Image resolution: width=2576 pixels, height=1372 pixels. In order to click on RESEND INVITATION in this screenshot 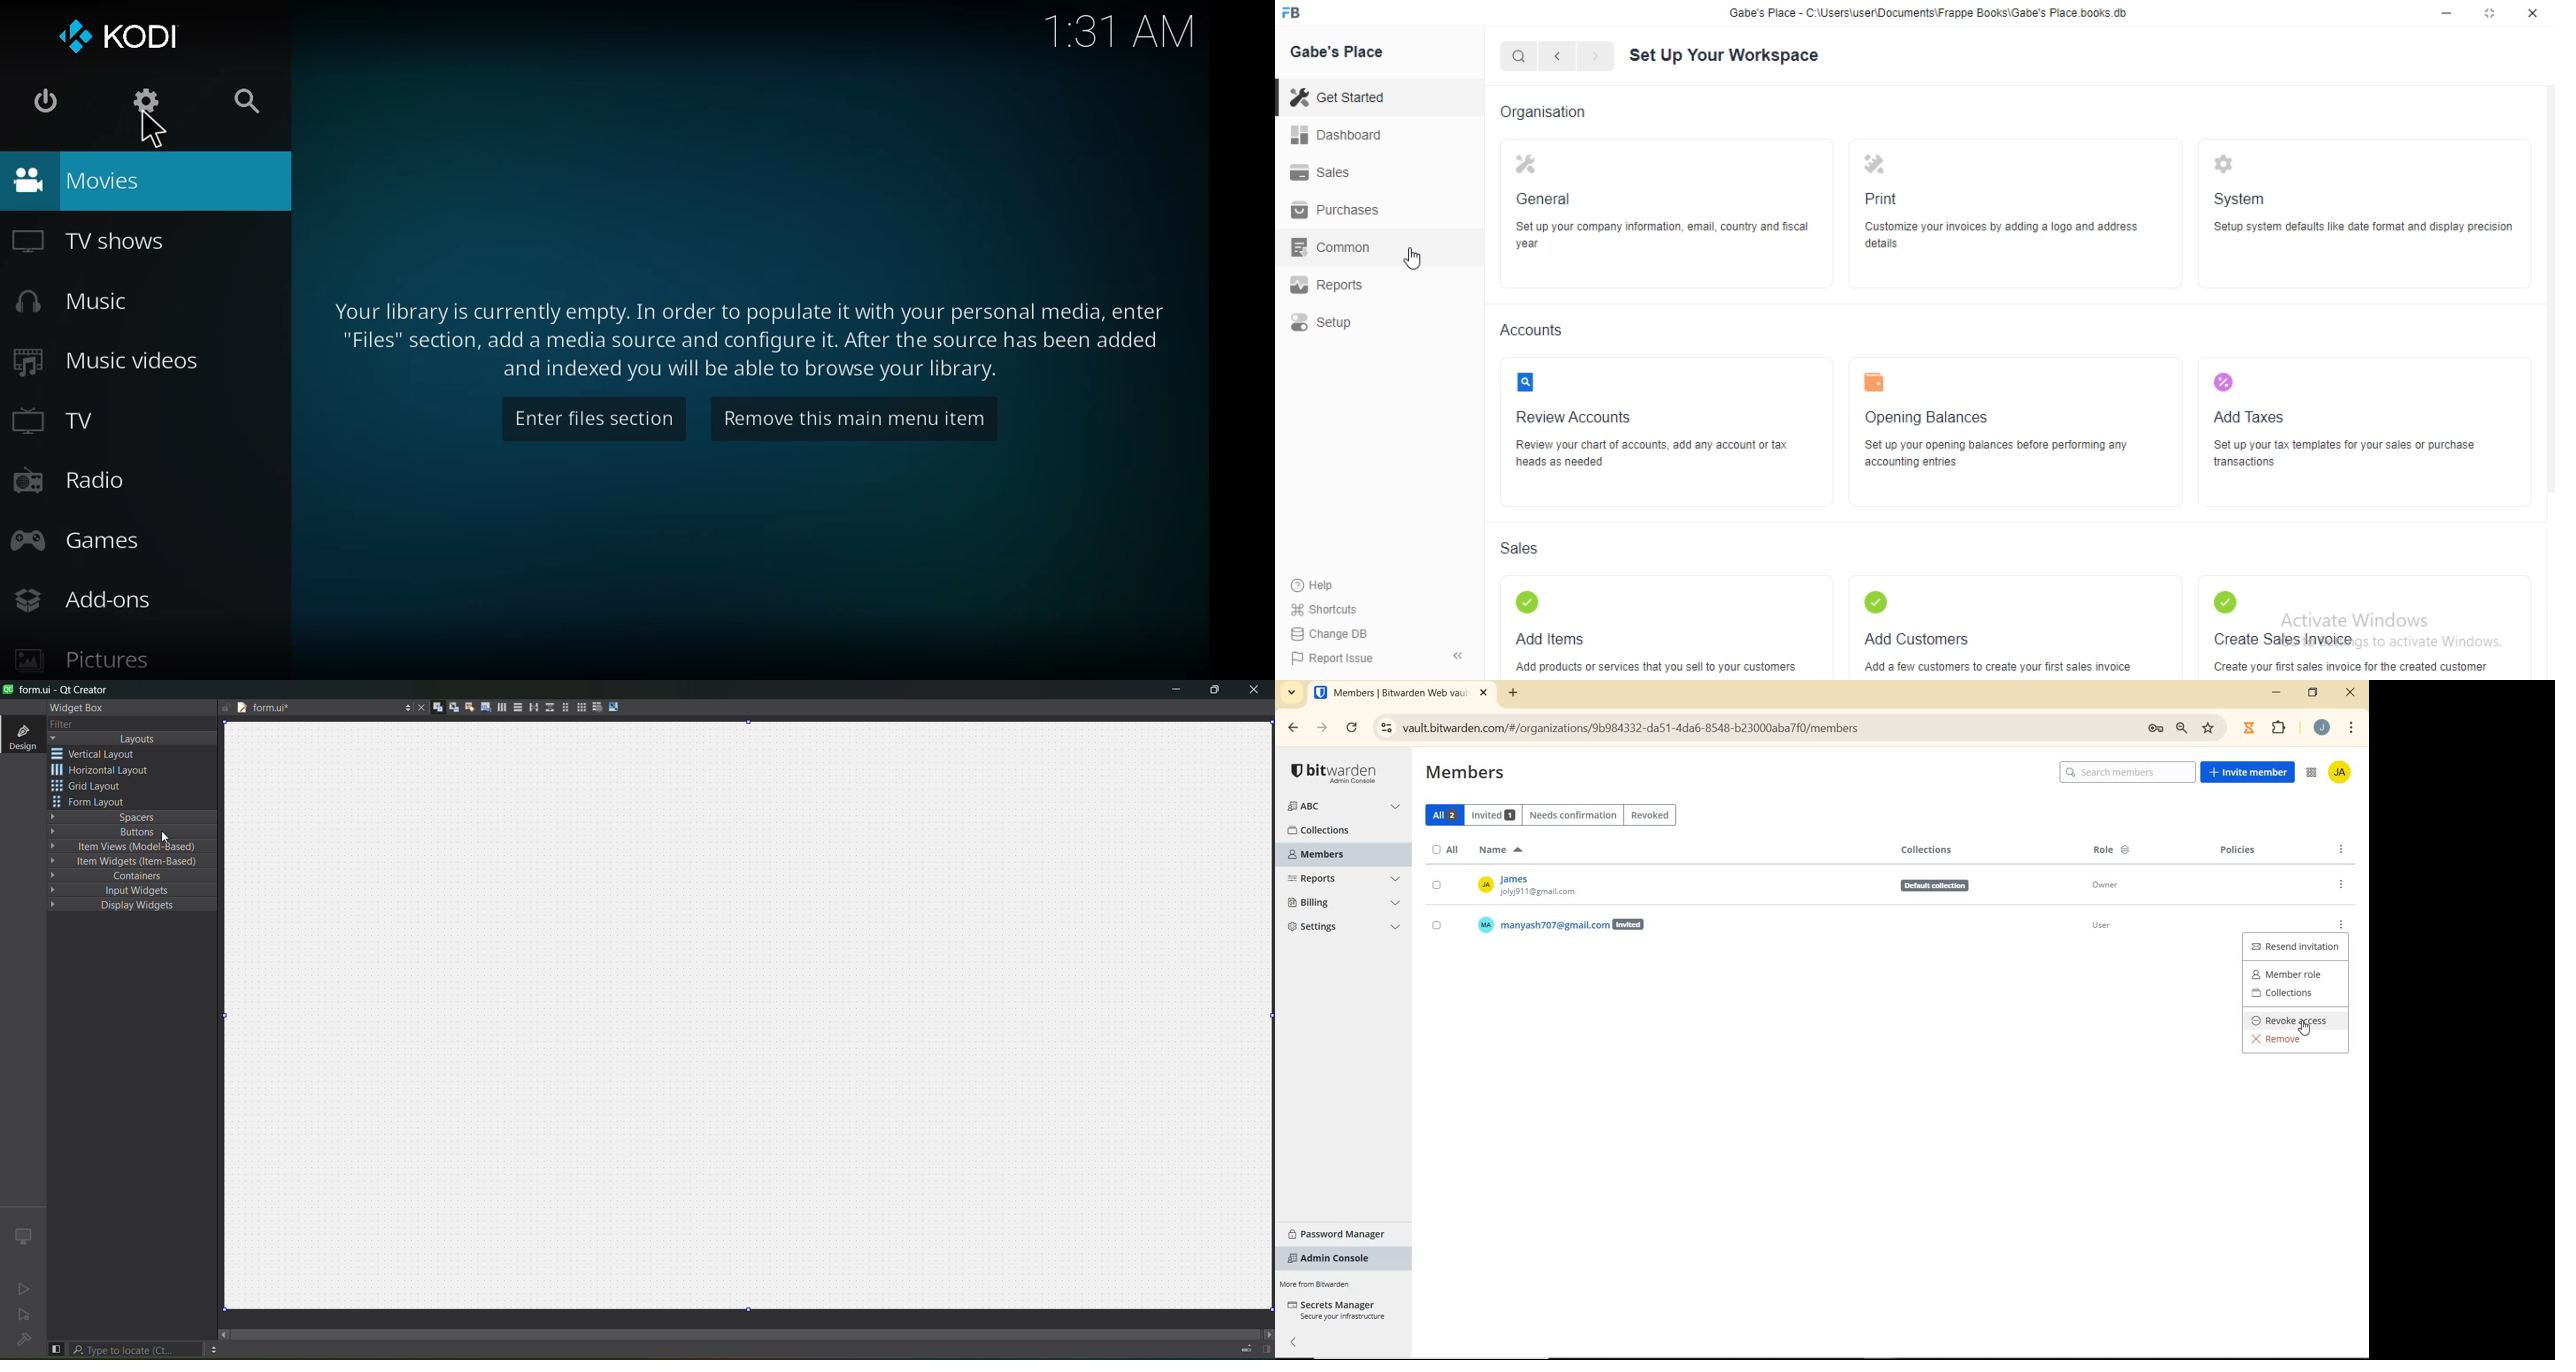, I will do `click(2298, 947)`.